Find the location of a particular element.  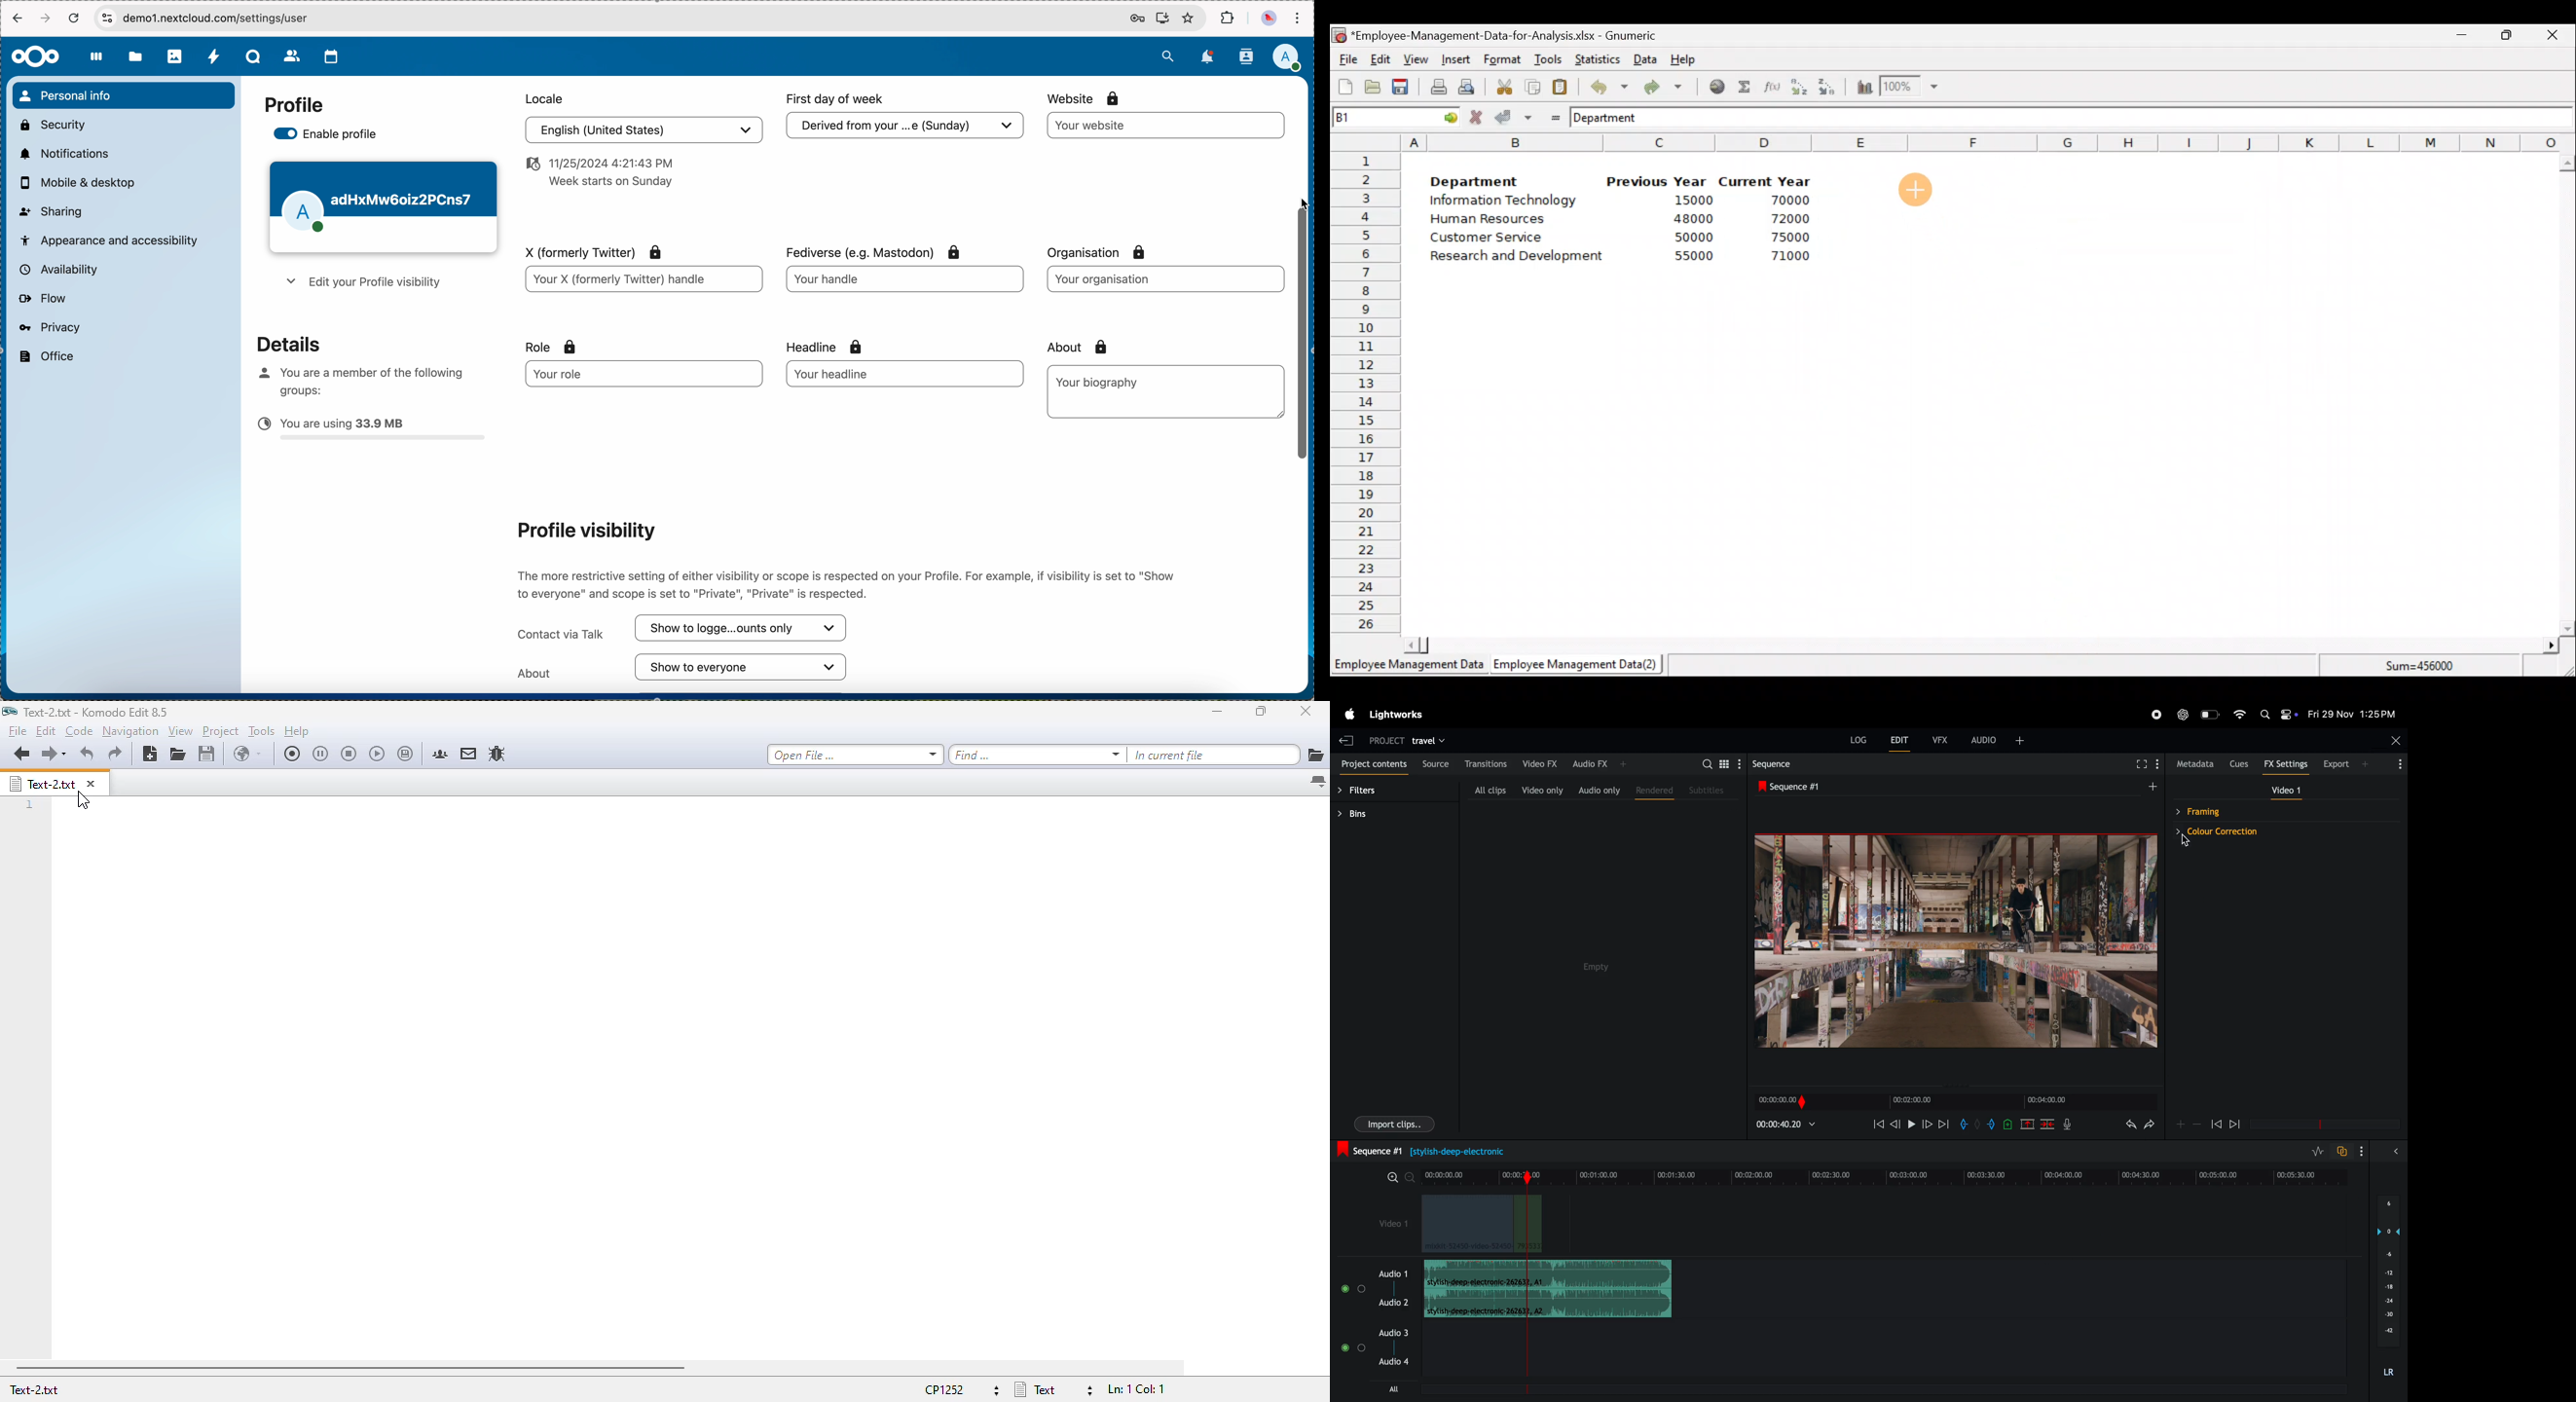

control panel is located at coordinates (2289, 715).